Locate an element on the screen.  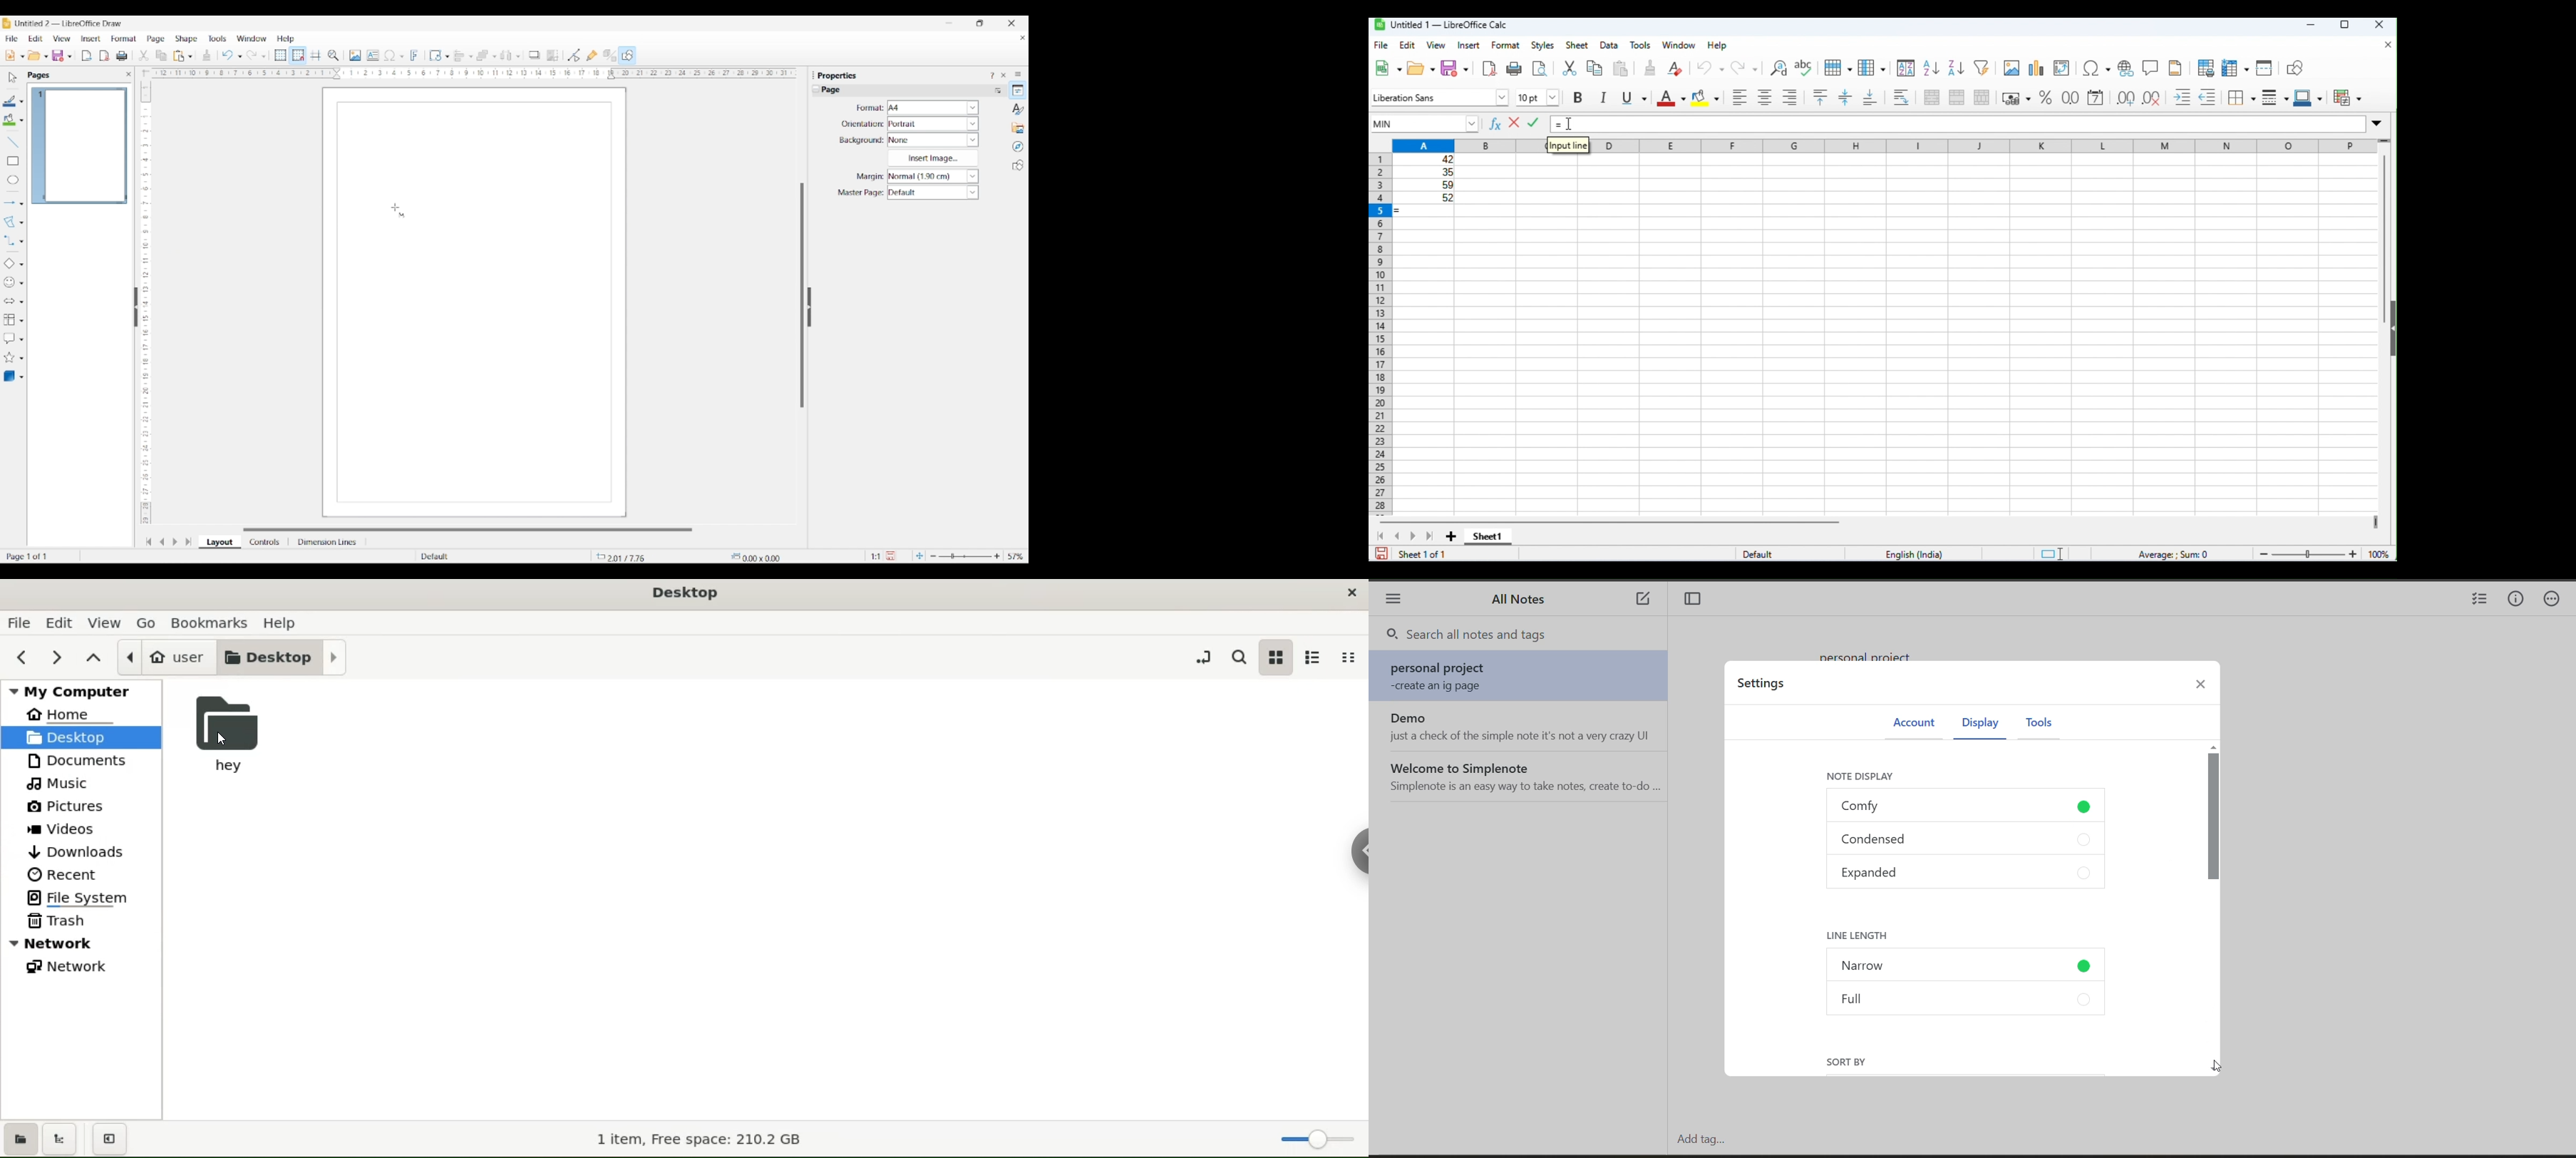
Controls is located at coordinates (266, 542).